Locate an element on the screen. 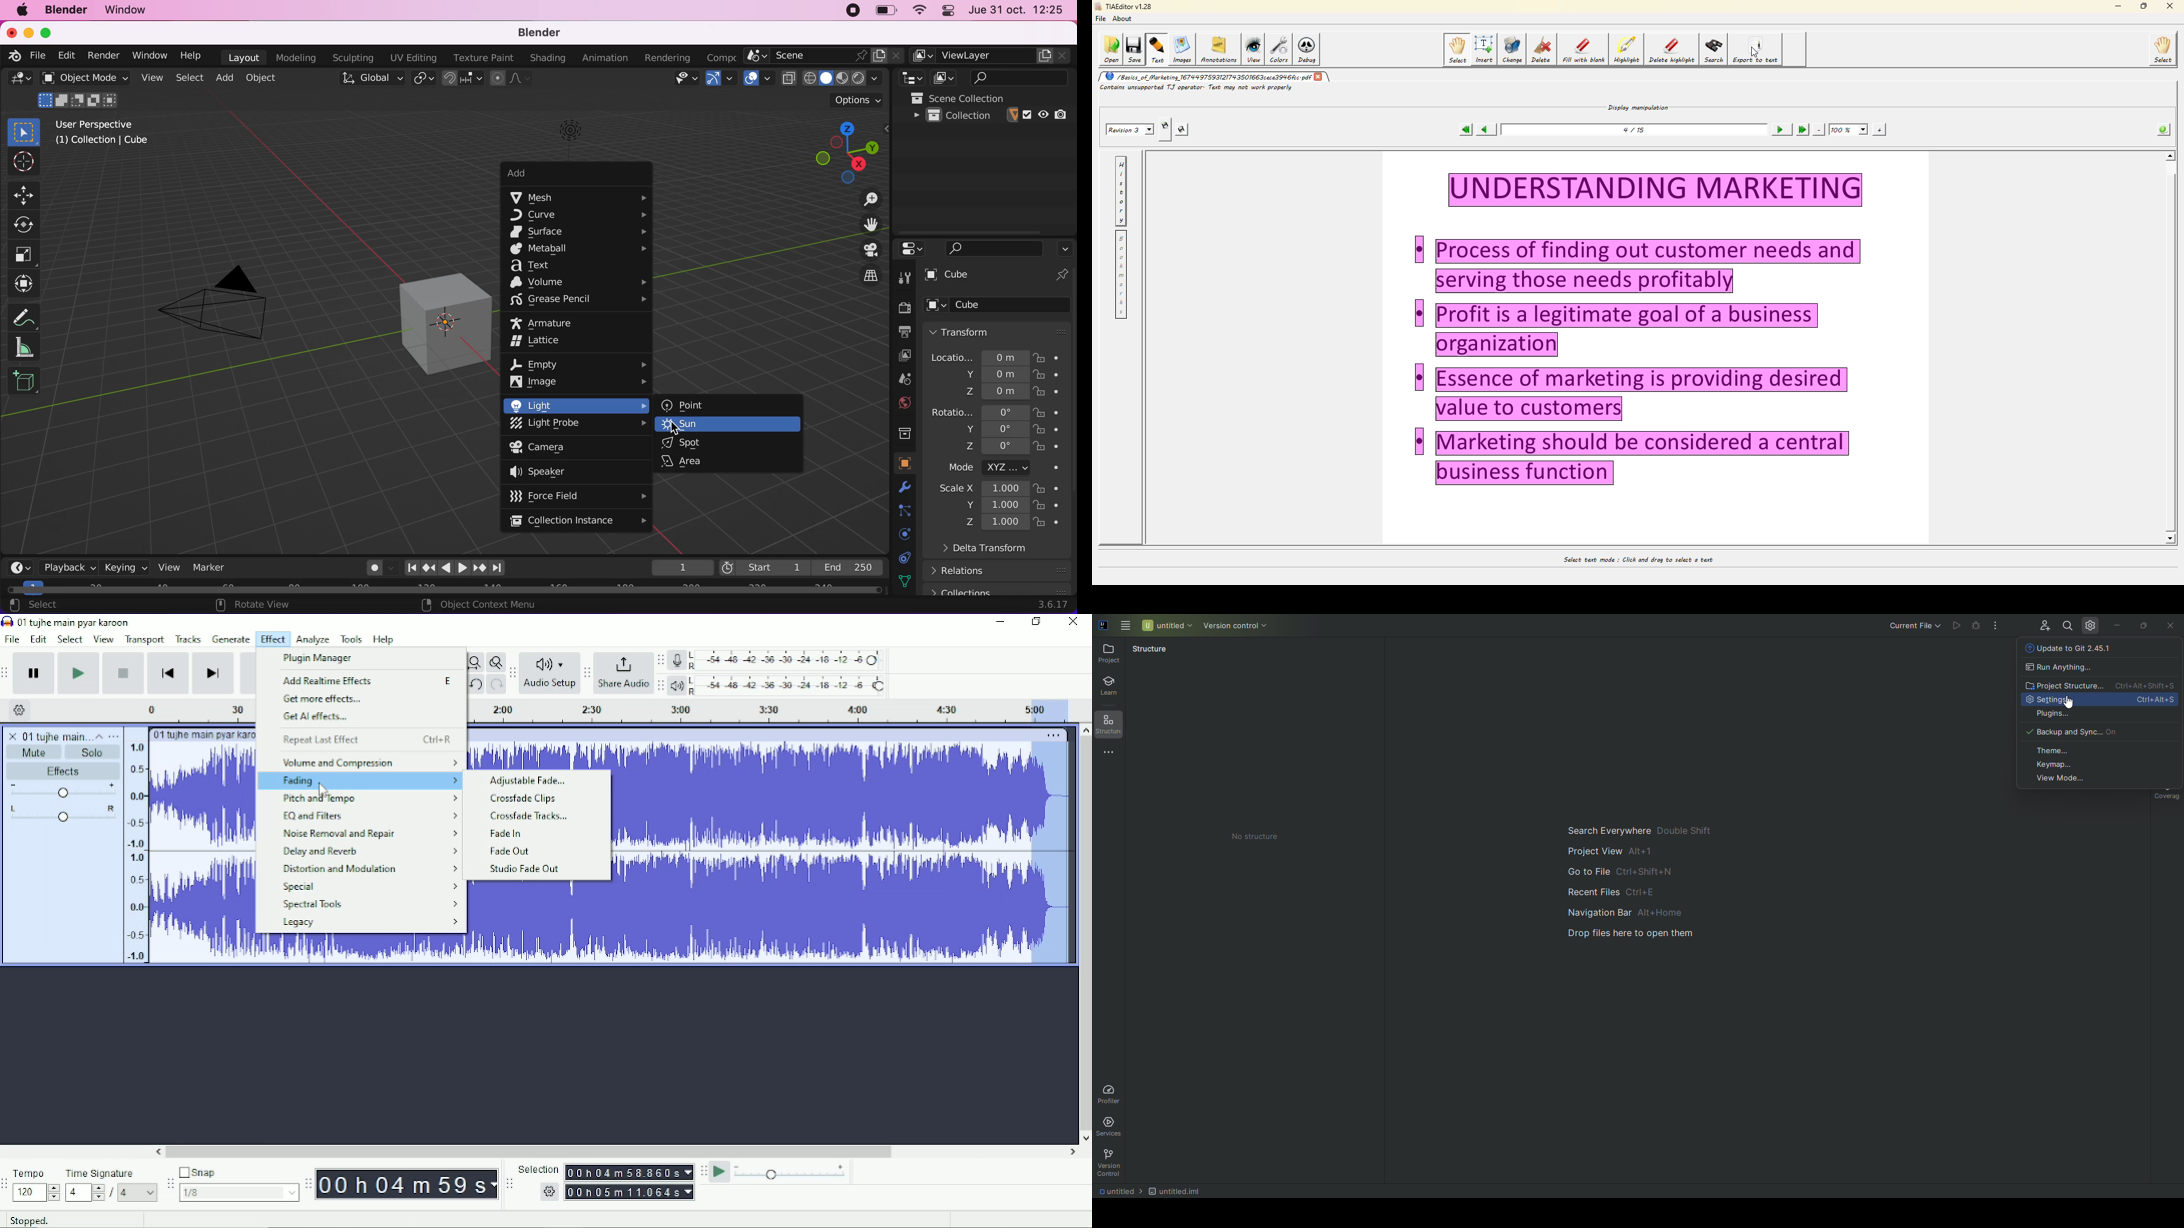 The width and height of the screenshot is (2184, 1232). Audio Setup is located at coordinates (550, 673).